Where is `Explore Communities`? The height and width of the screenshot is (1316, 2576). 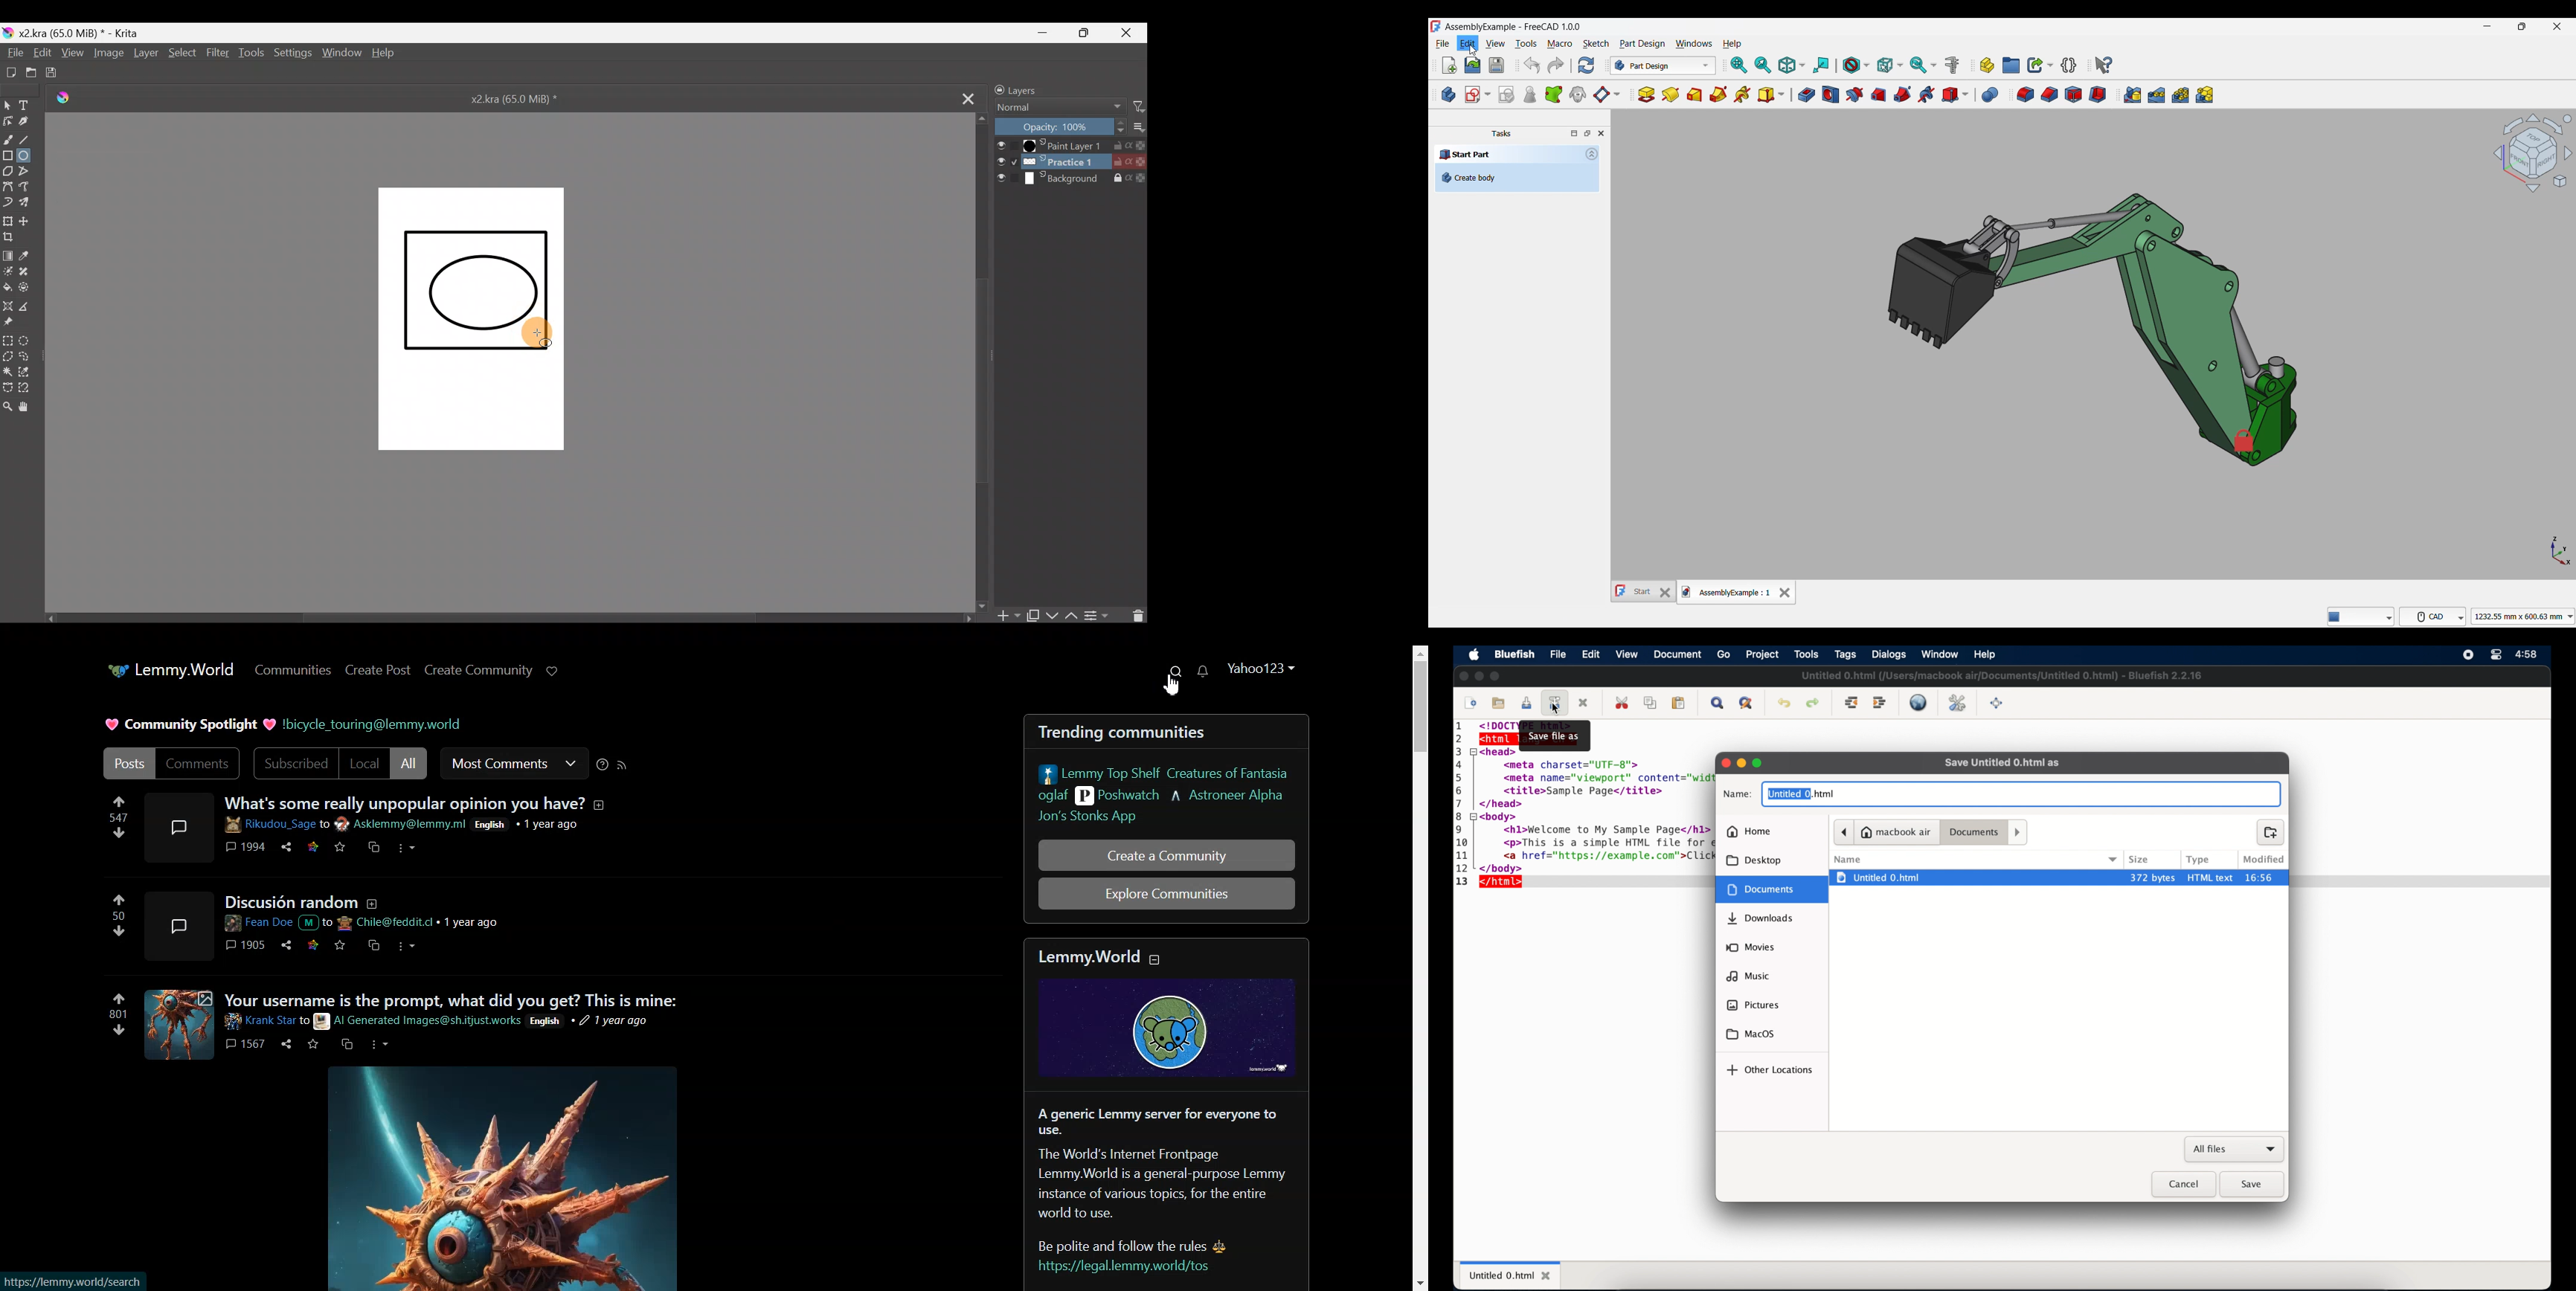 Explore Communities is located at coordinates (1167, 895).